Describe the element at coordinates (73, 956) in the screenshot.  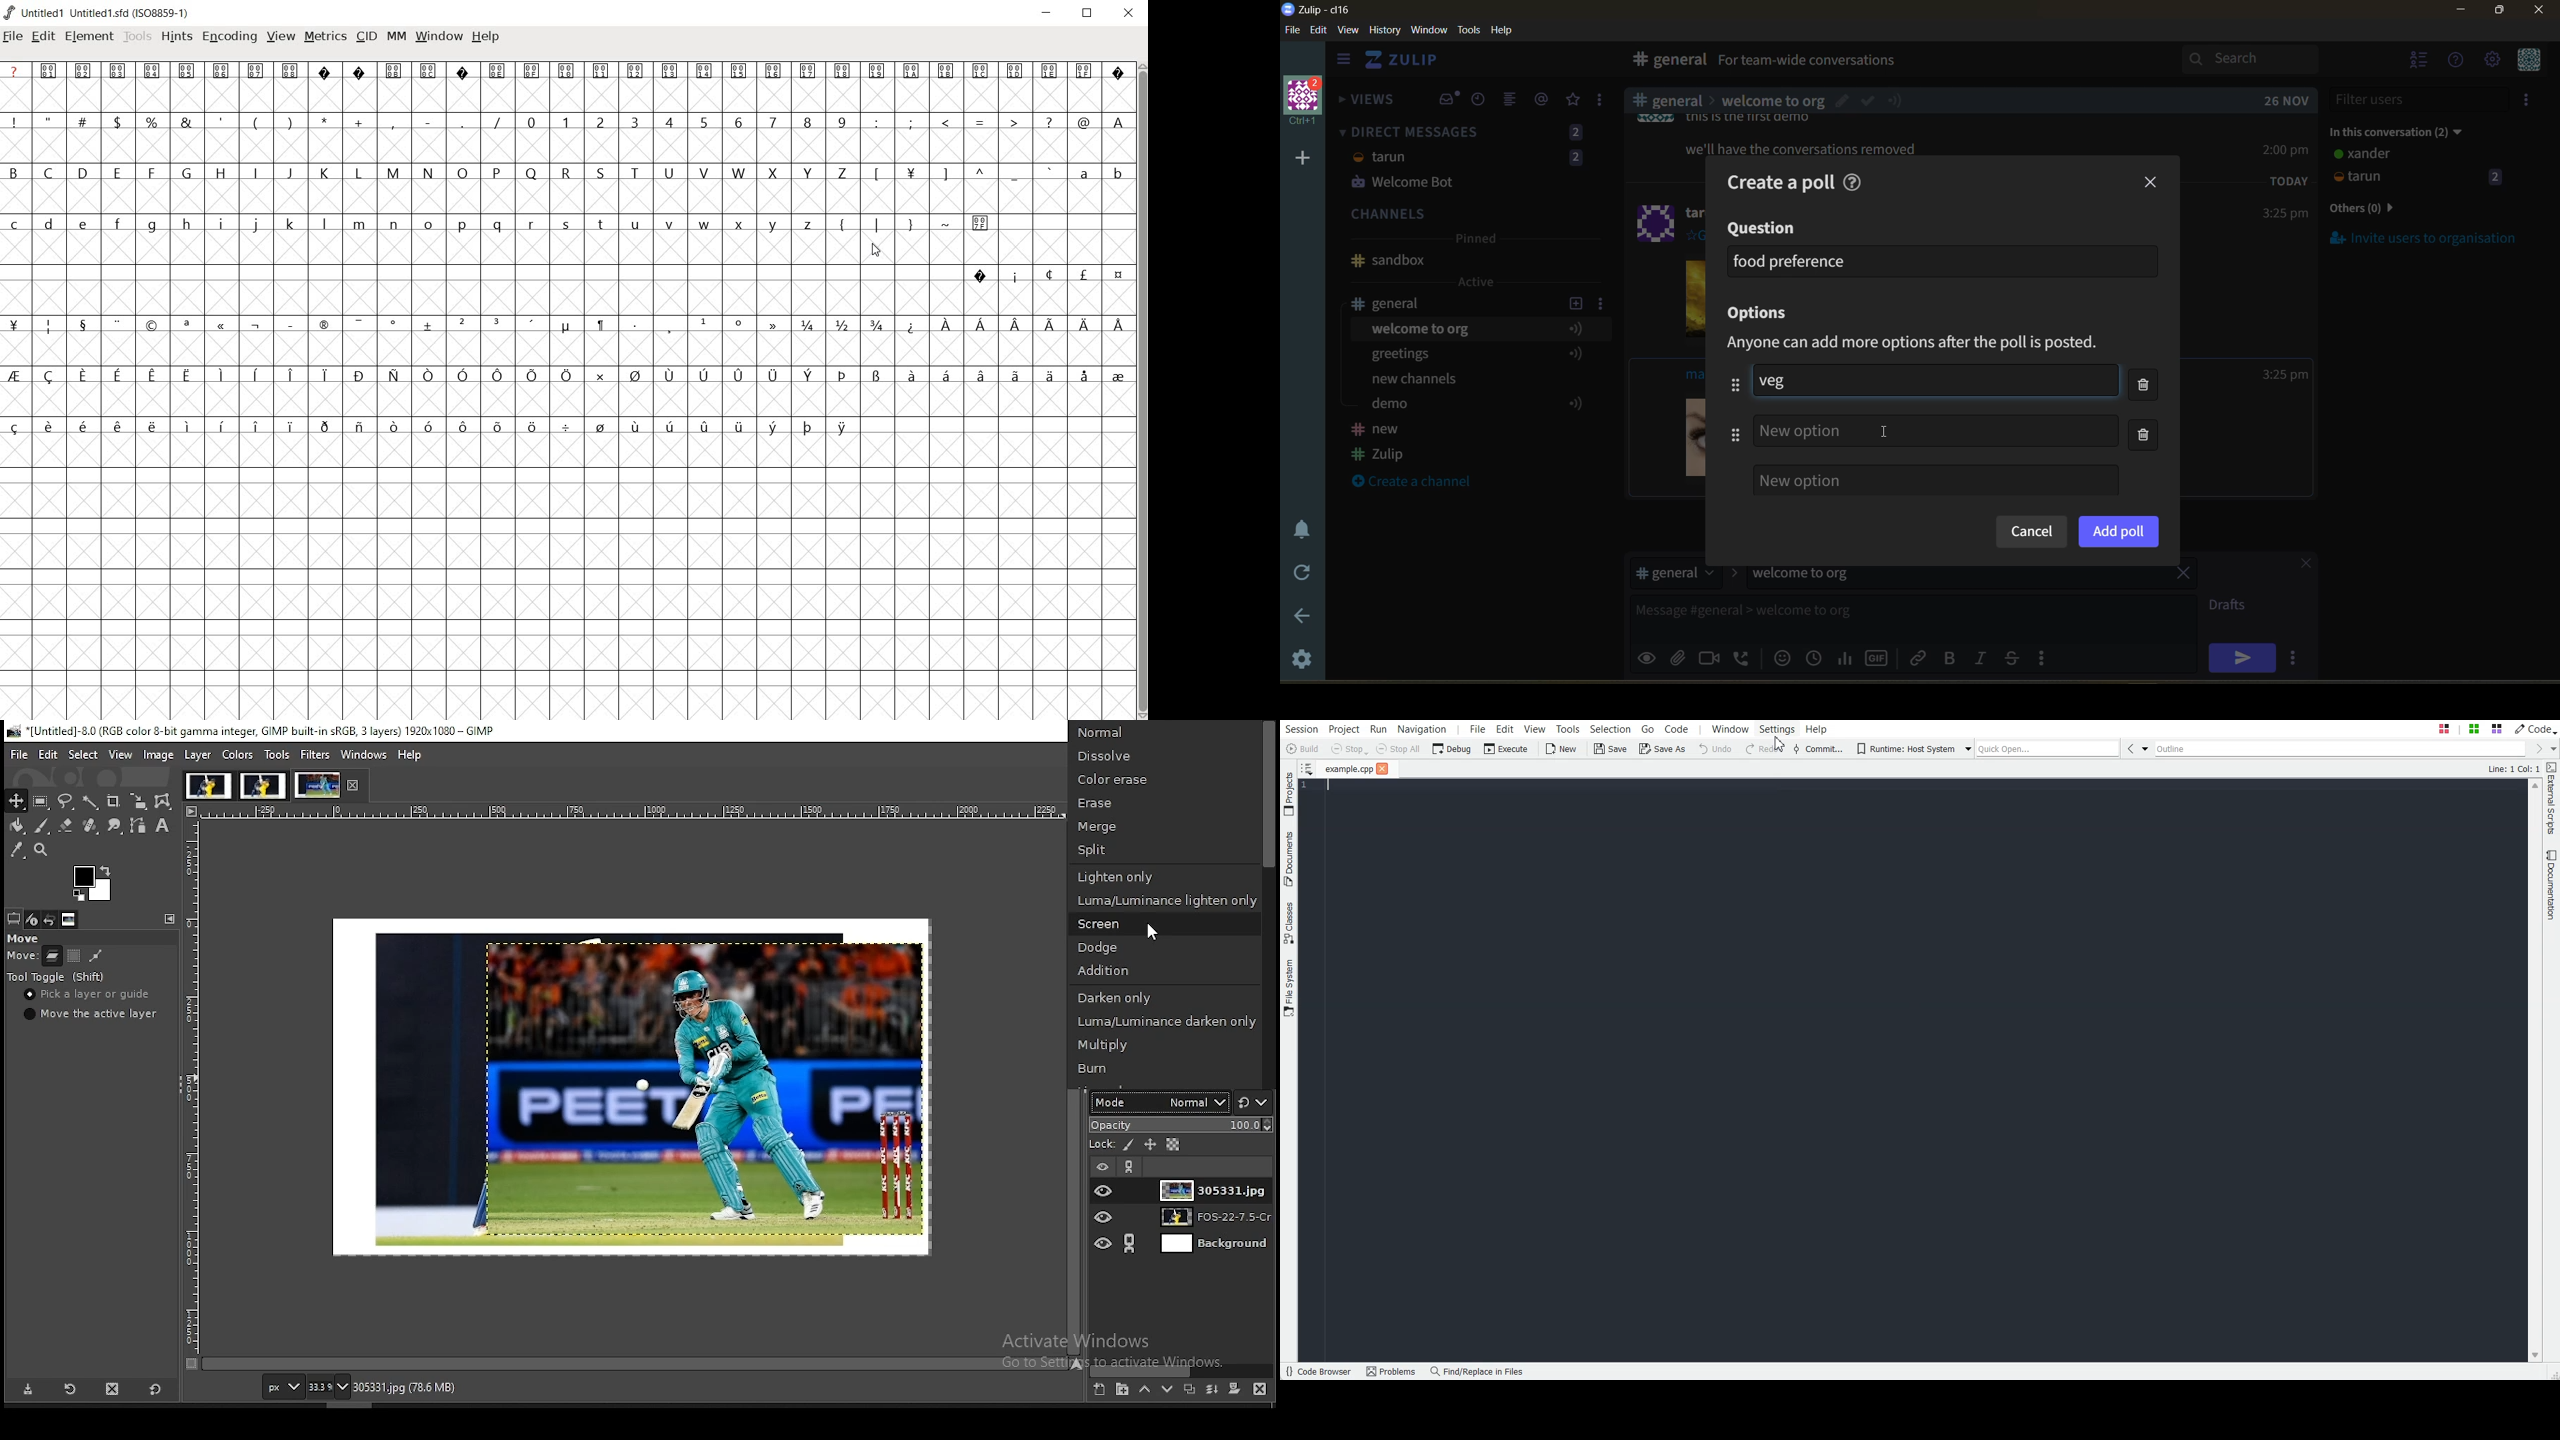
I see `move selection` at that location.